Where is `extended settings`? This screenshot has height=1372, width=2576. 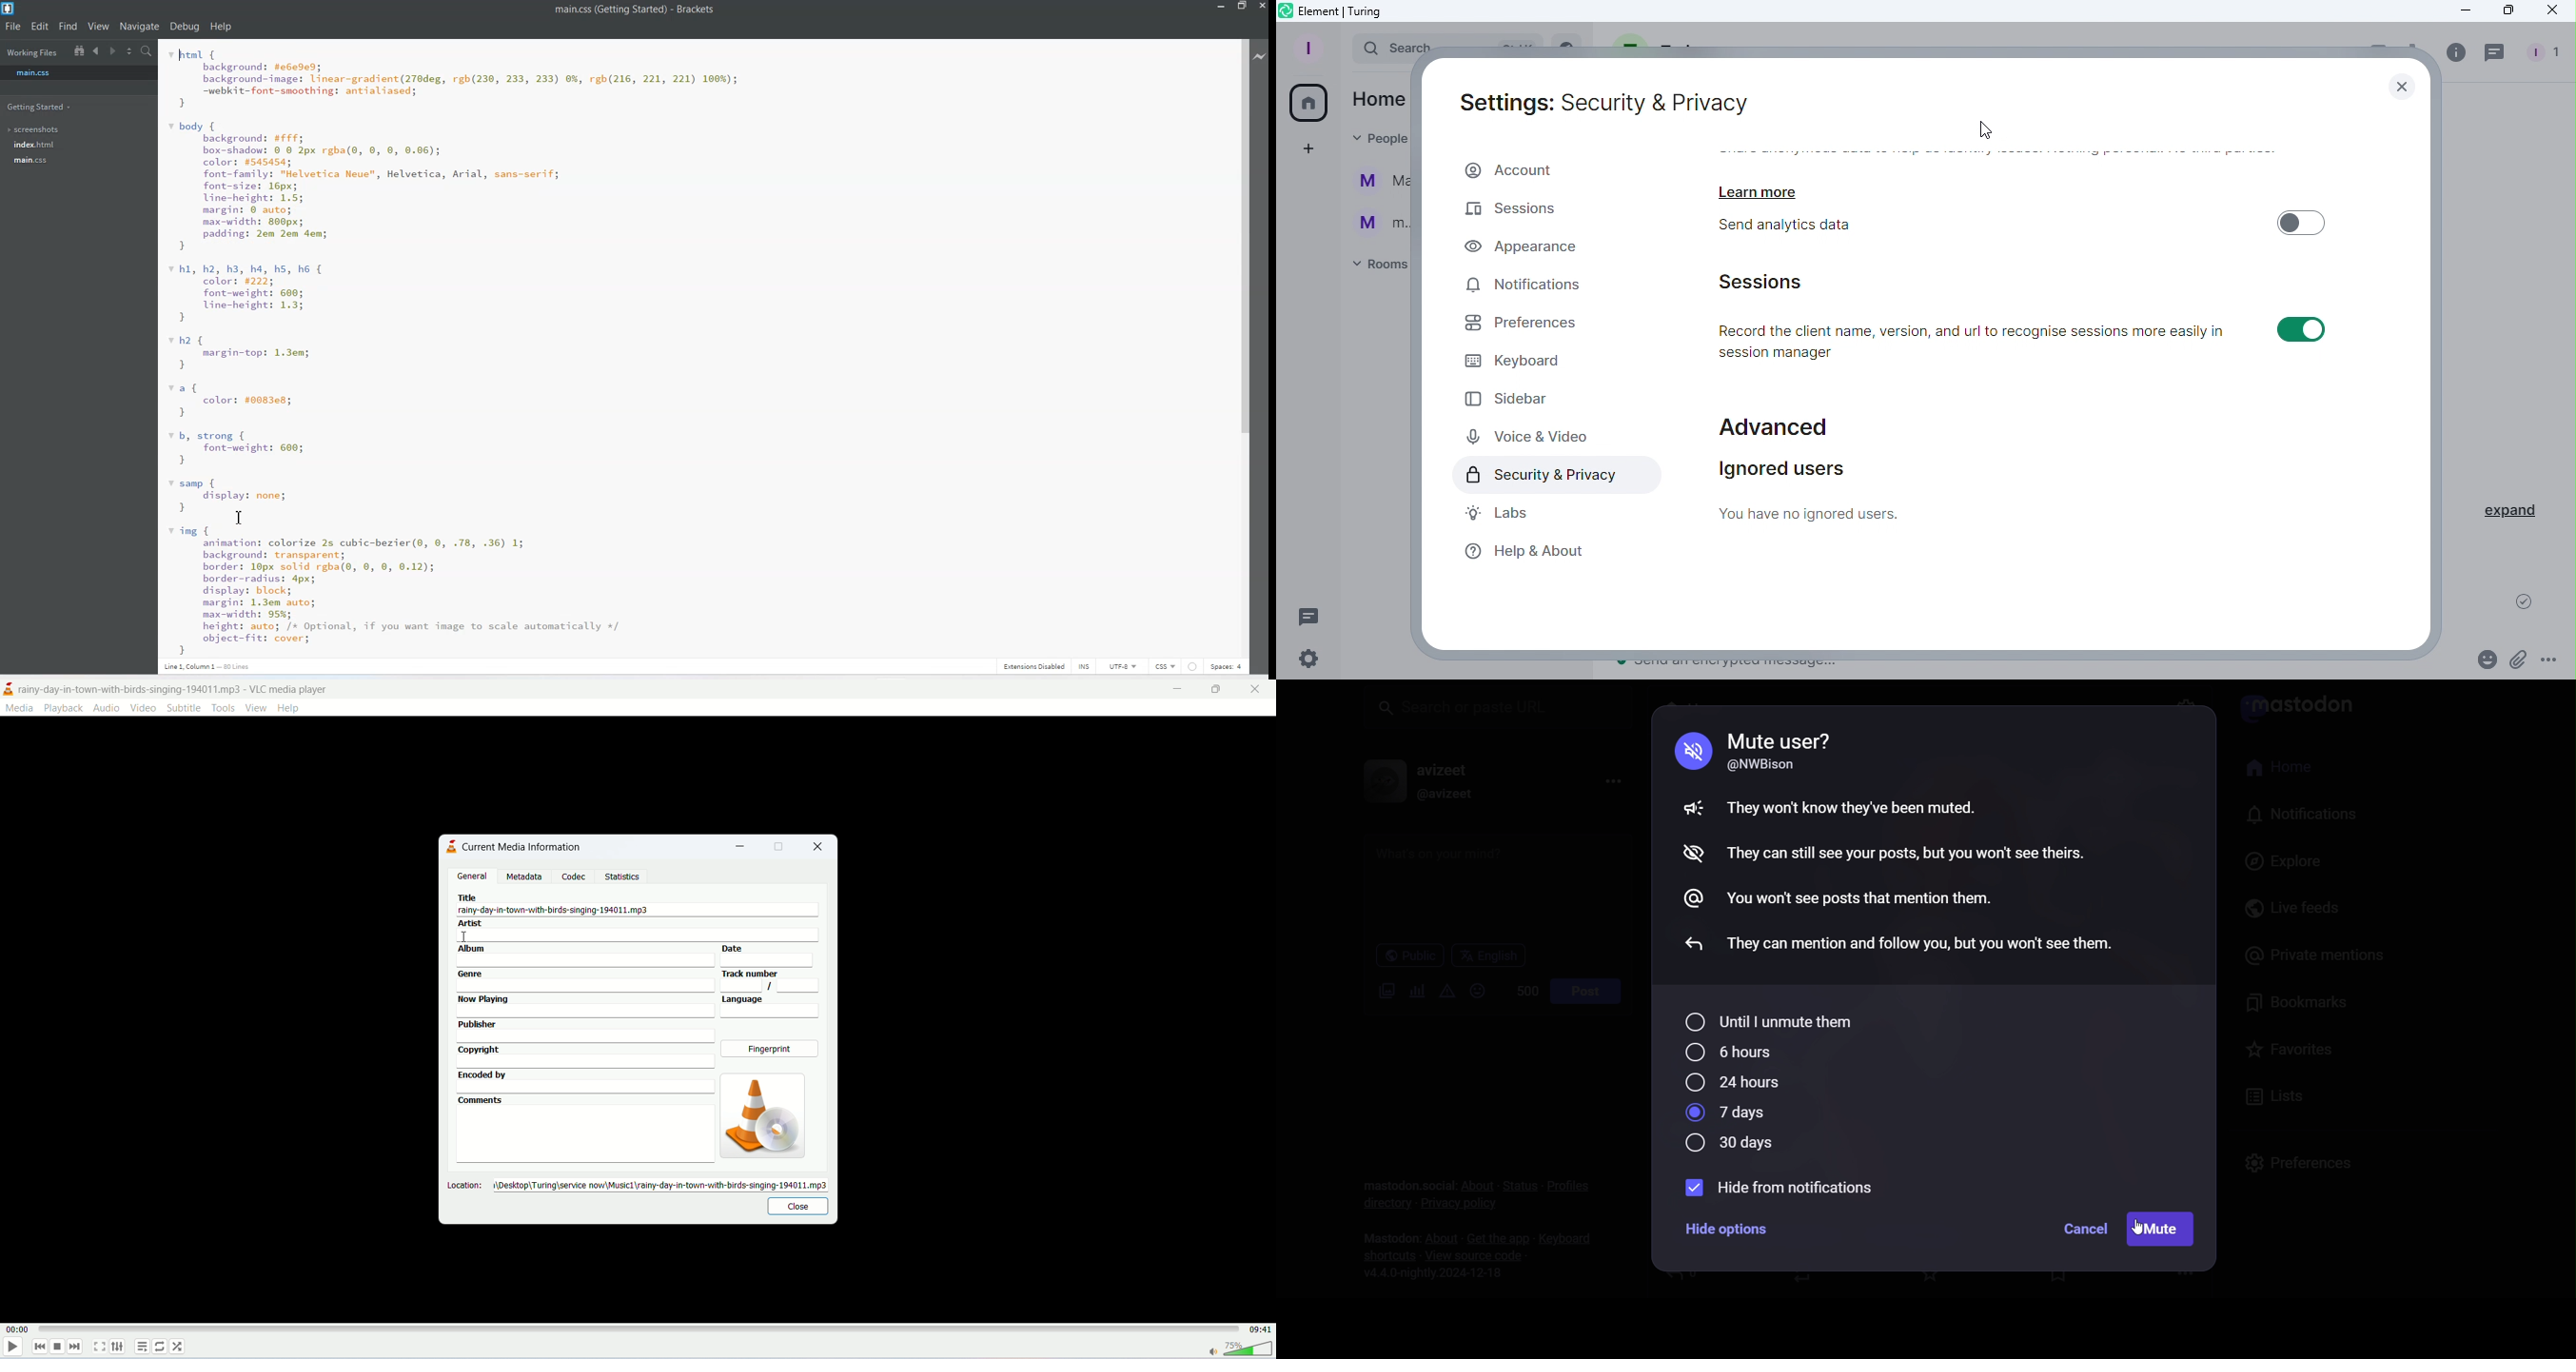
extended settings is located at coordinates (122, 1346).